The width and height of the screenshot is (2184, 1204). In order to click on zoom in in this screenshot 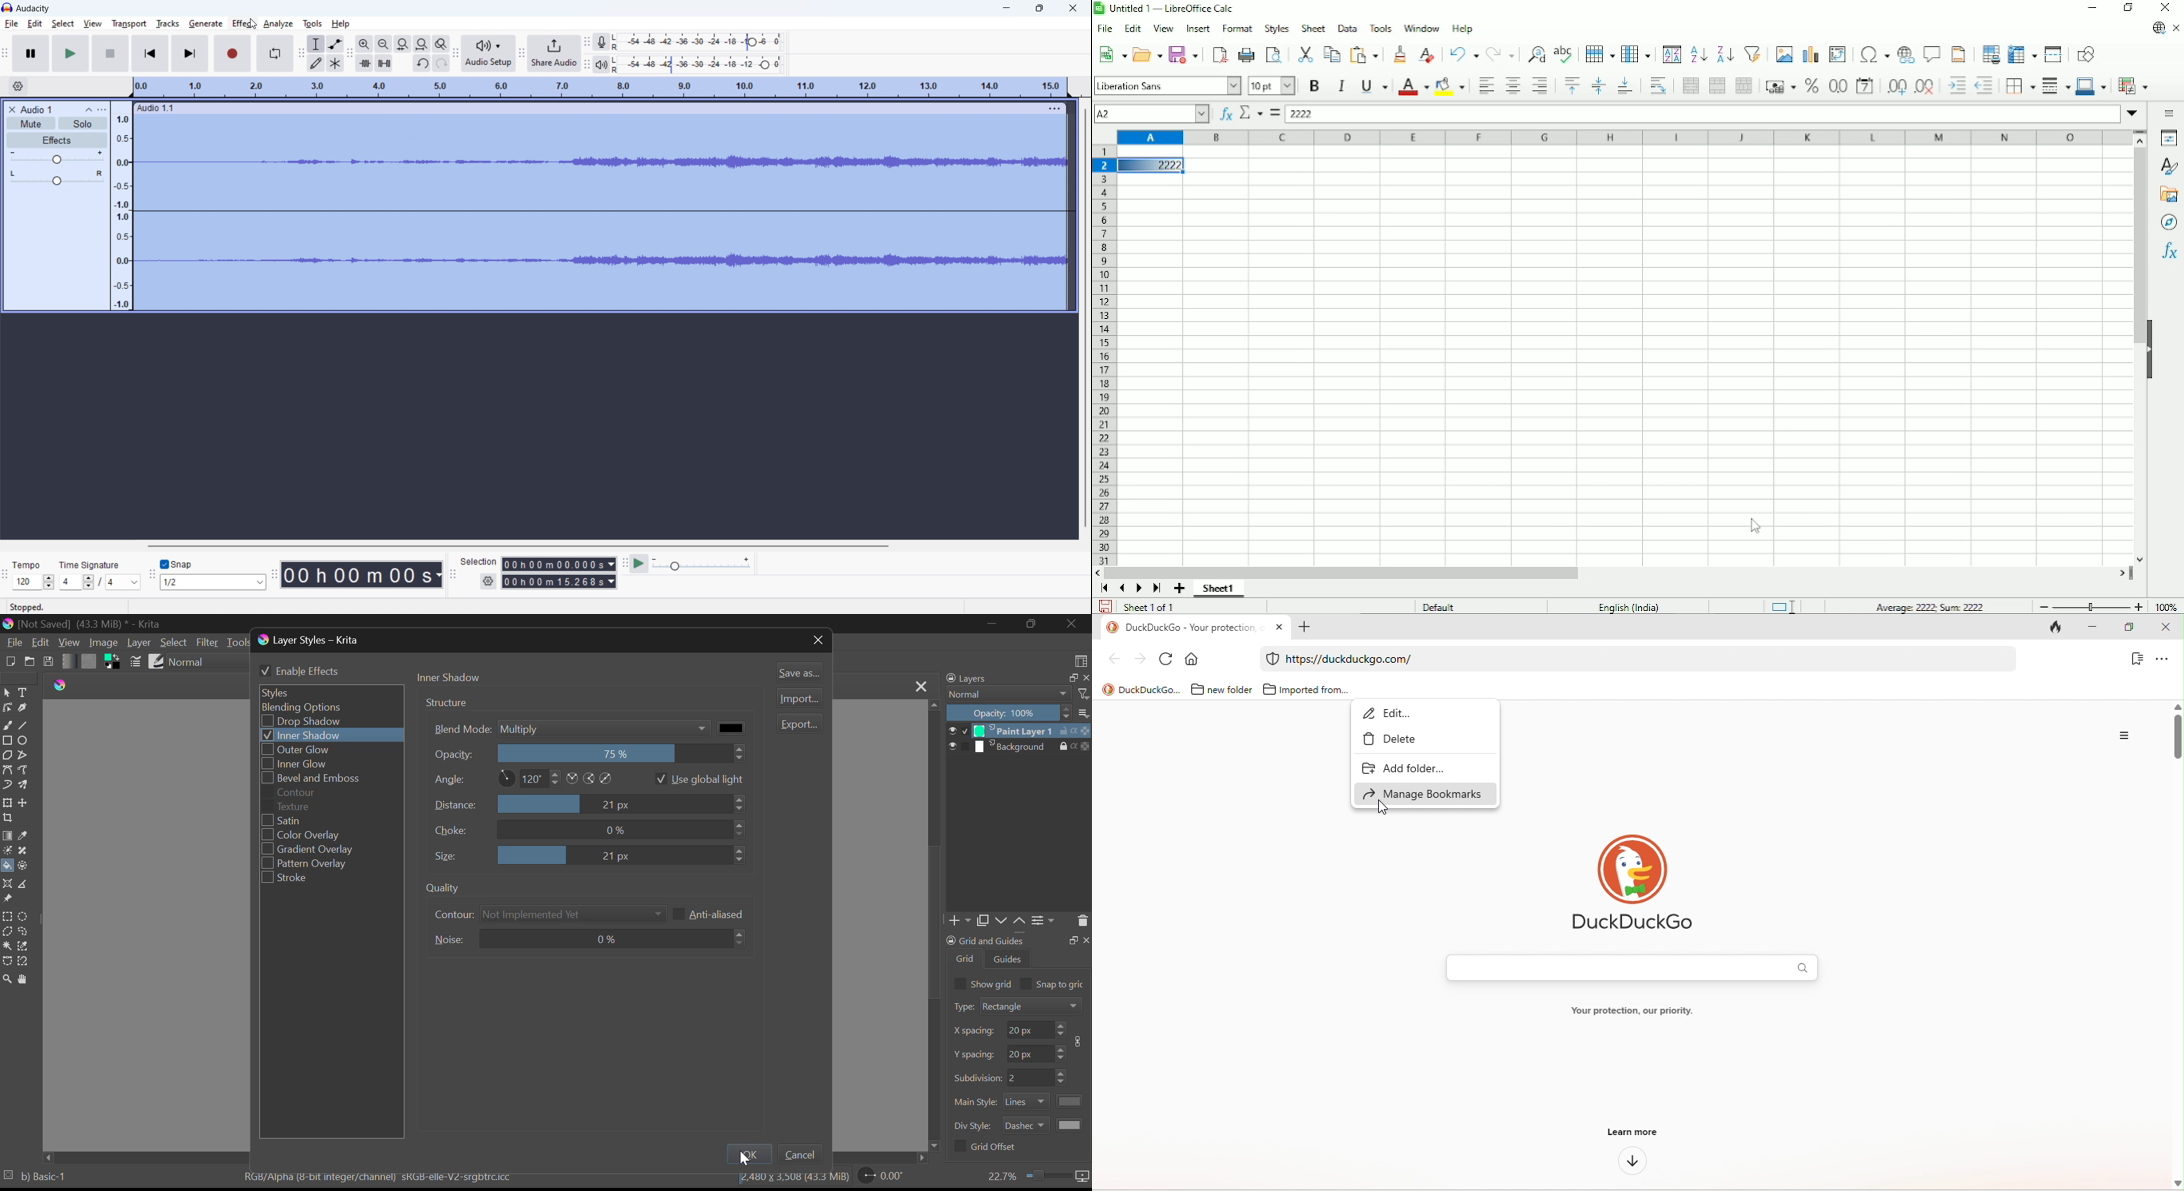, I will do `click(364, 43)`.